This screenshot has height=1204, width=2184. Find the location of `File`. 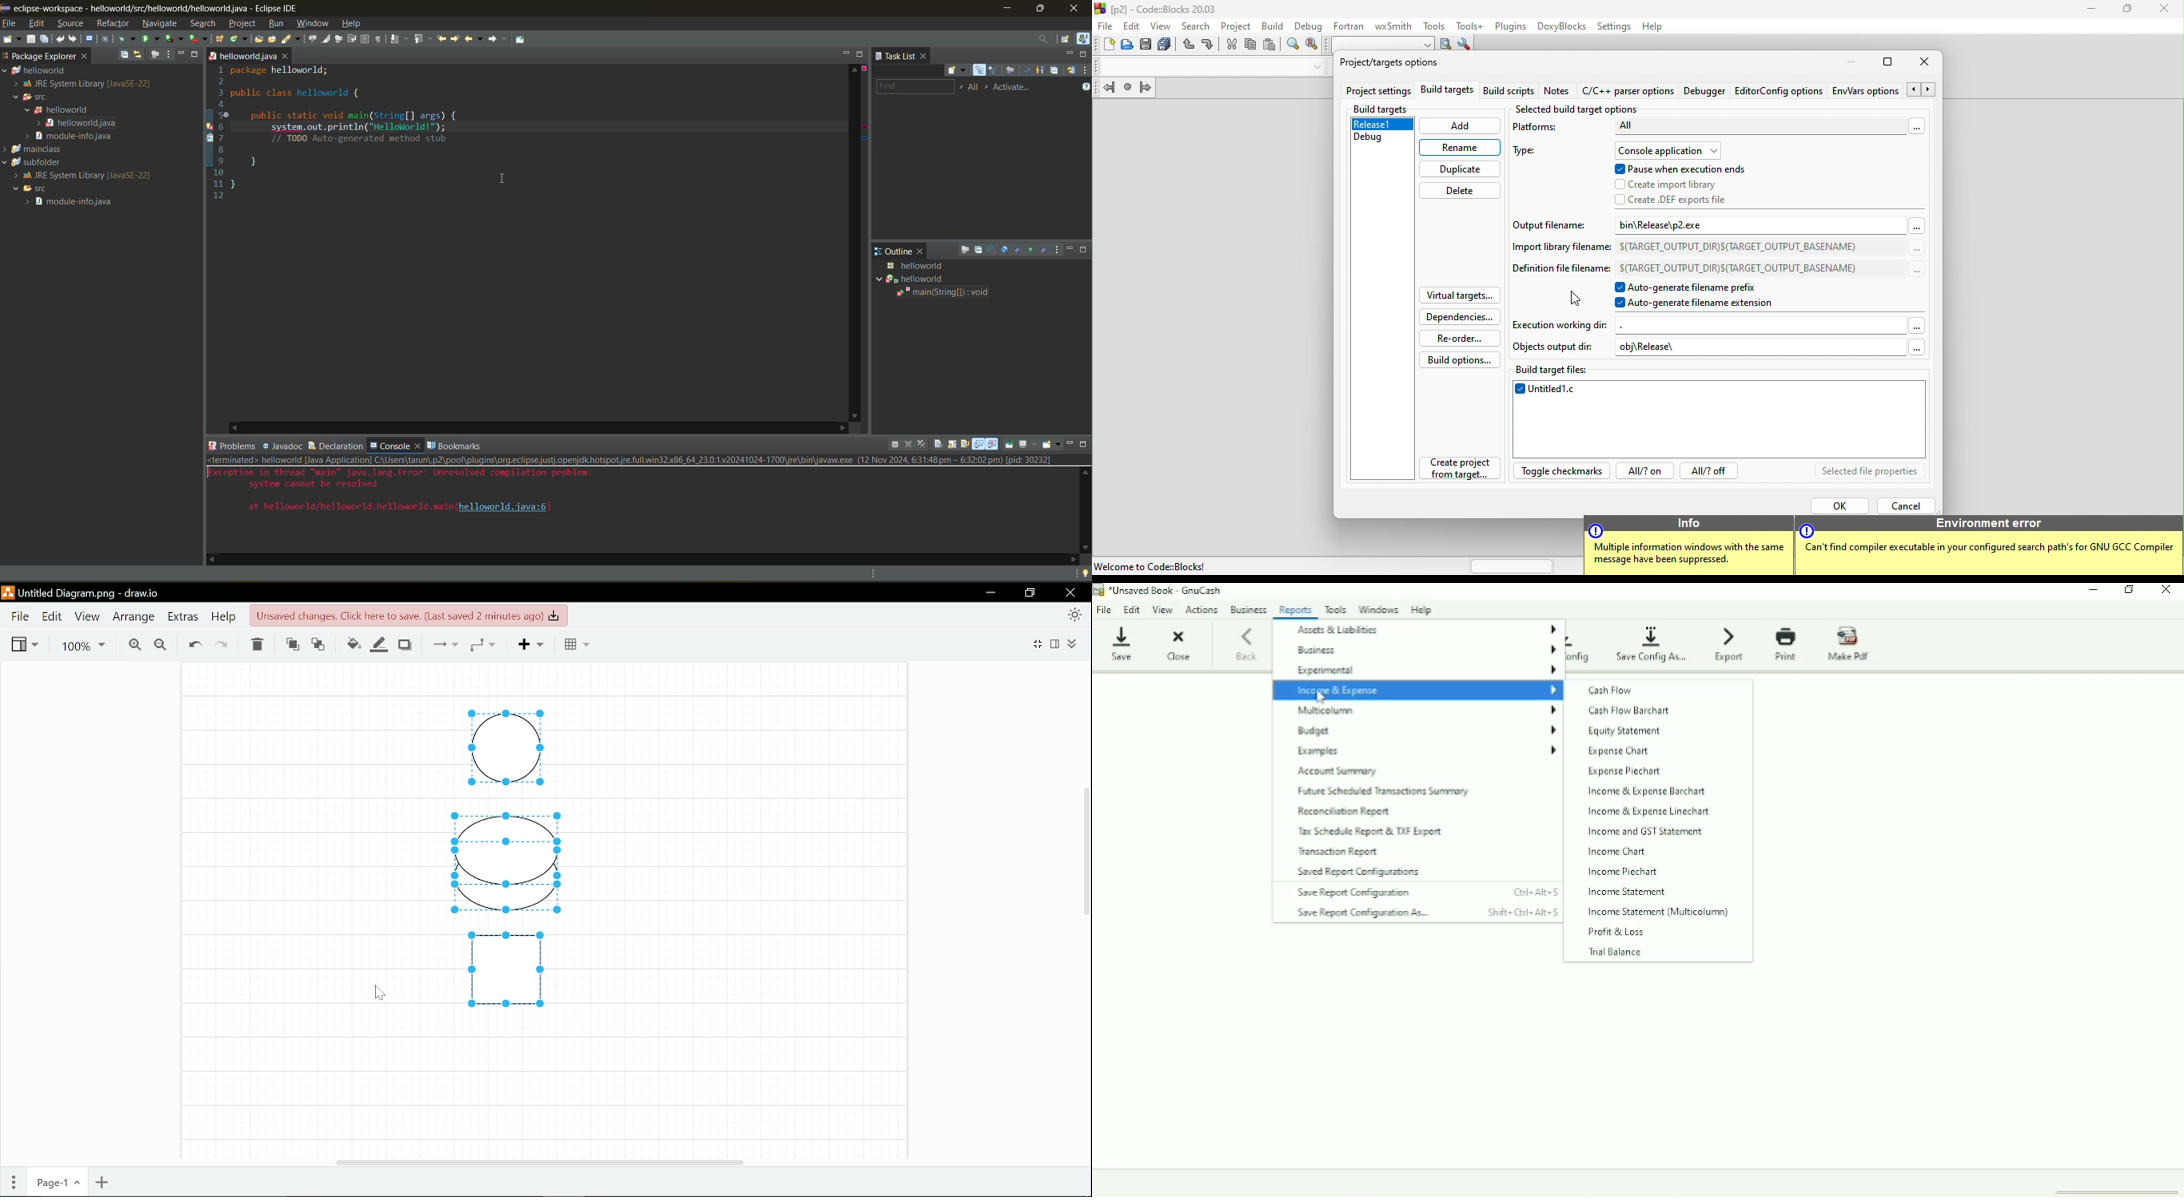

File is located at coordinates (1105, 608).